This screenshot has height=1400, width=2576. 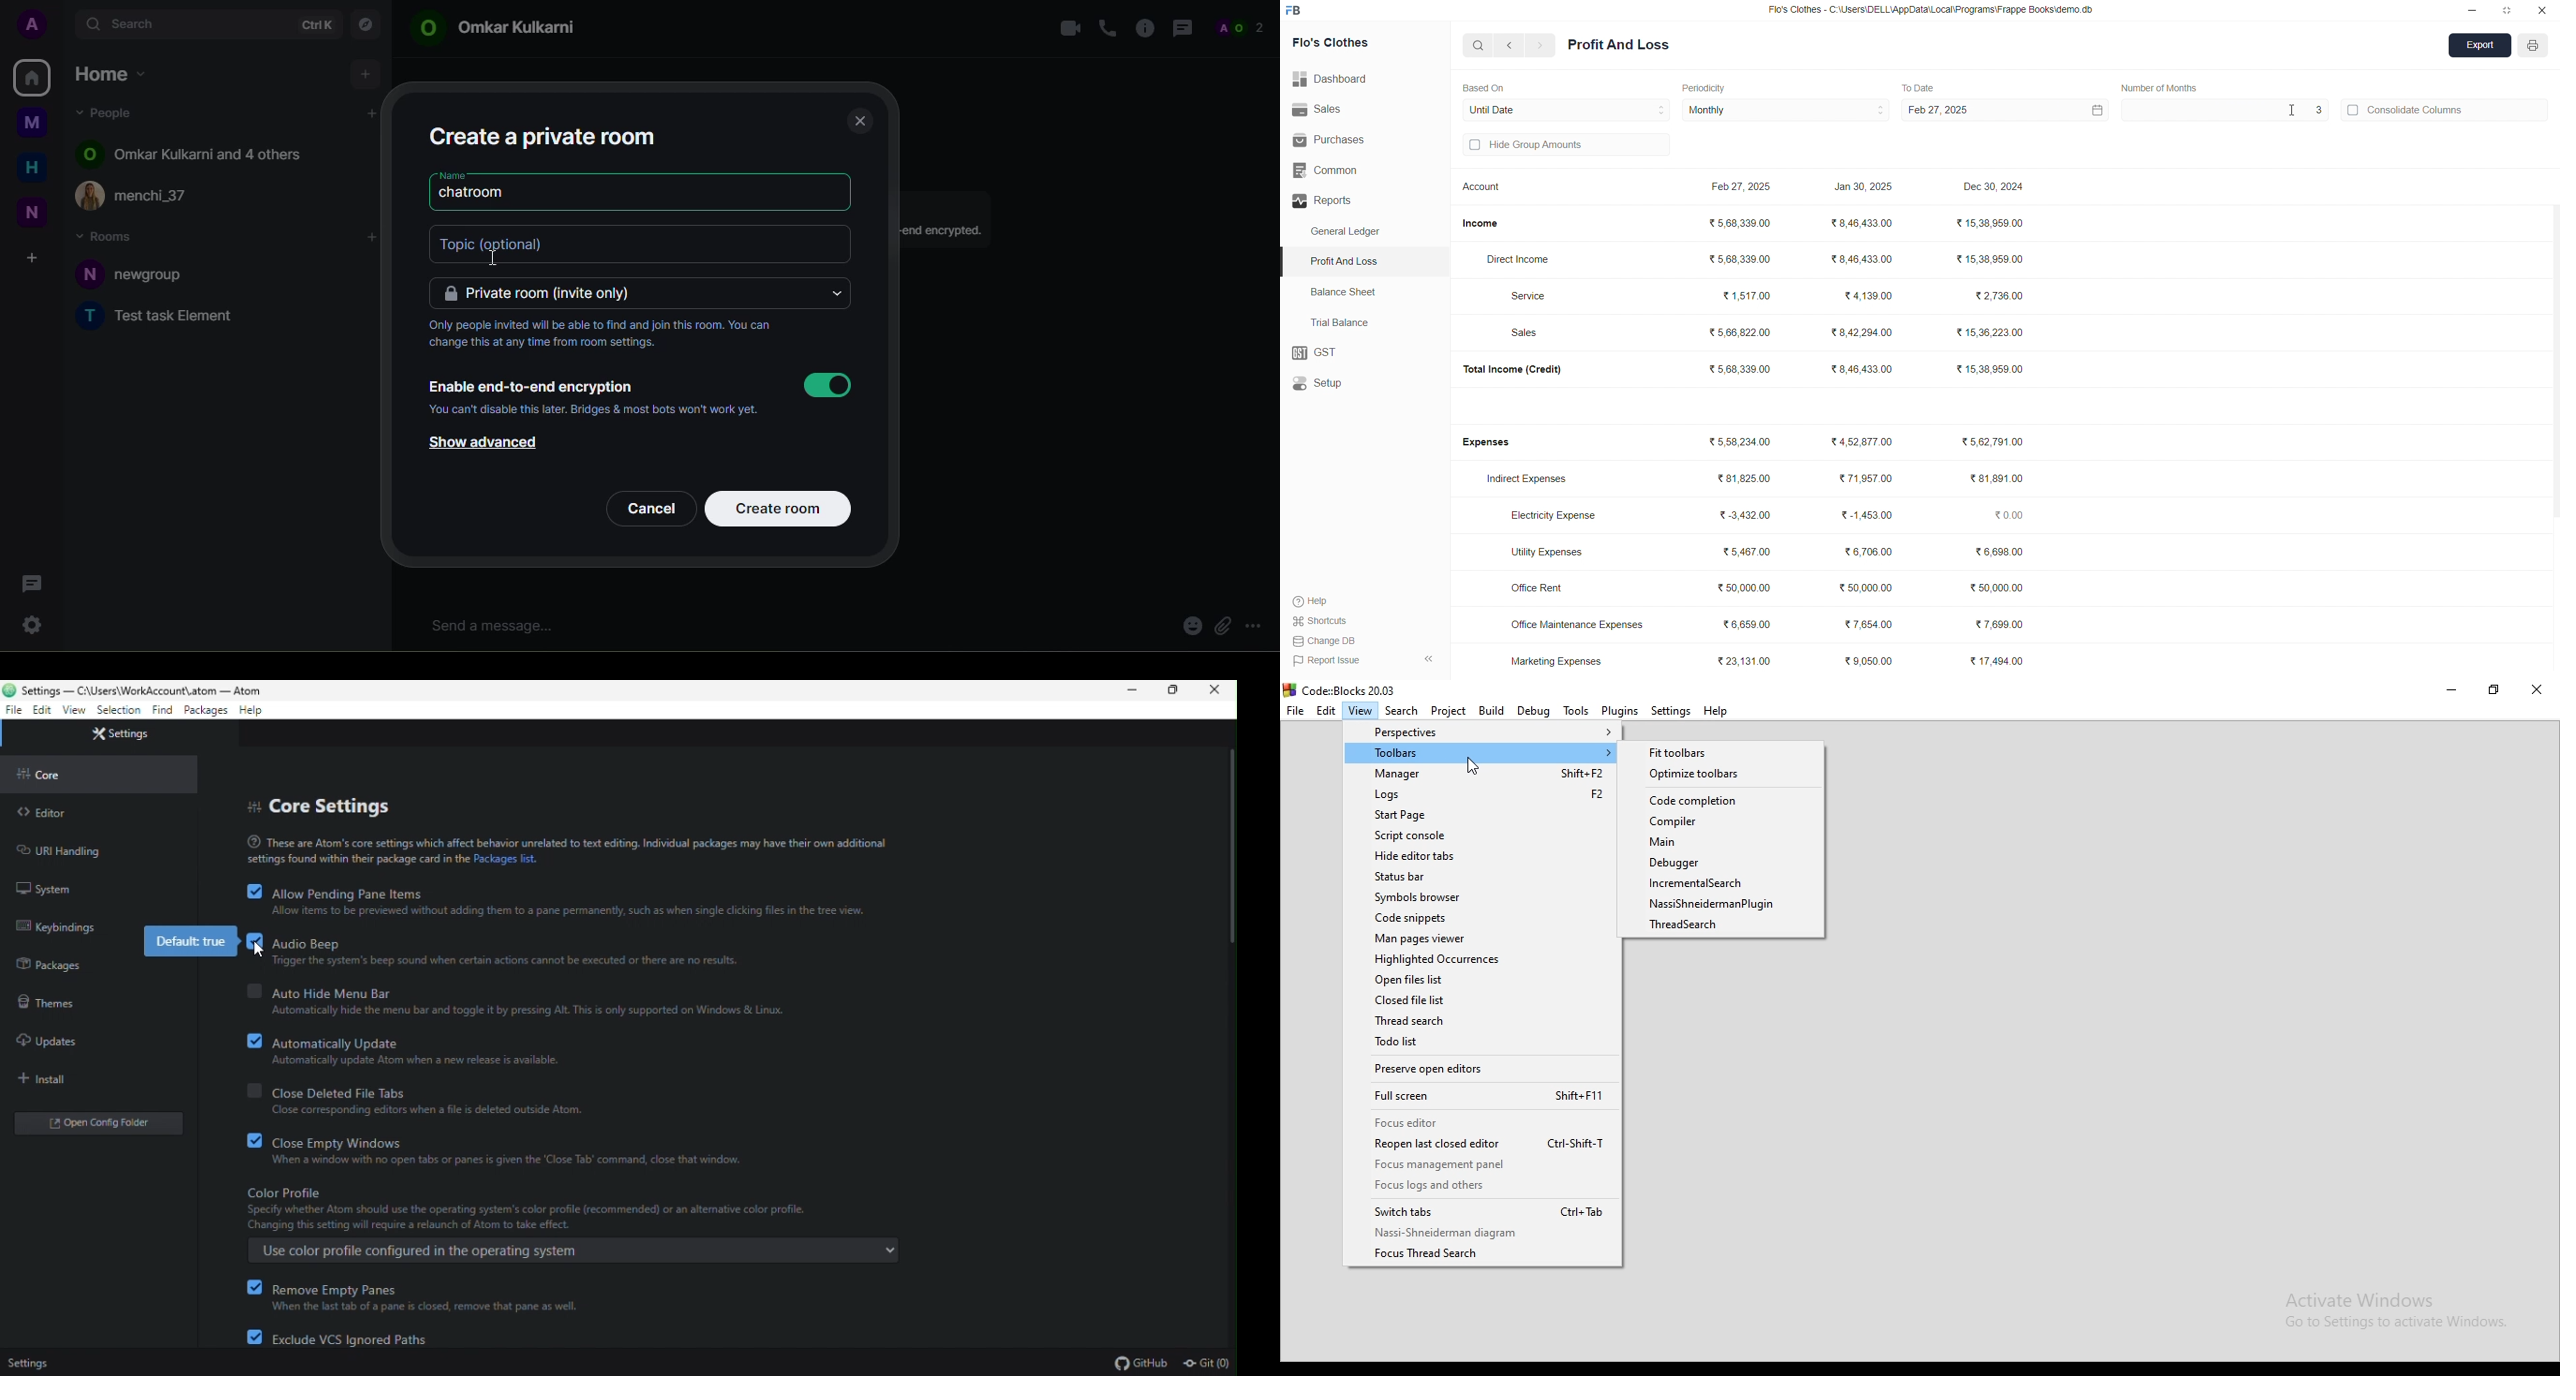 What do you see at coordinates (1577, 624) in the screenshot?
I see `Office Maintenance Expenses` at bounding box center [1577, 624].